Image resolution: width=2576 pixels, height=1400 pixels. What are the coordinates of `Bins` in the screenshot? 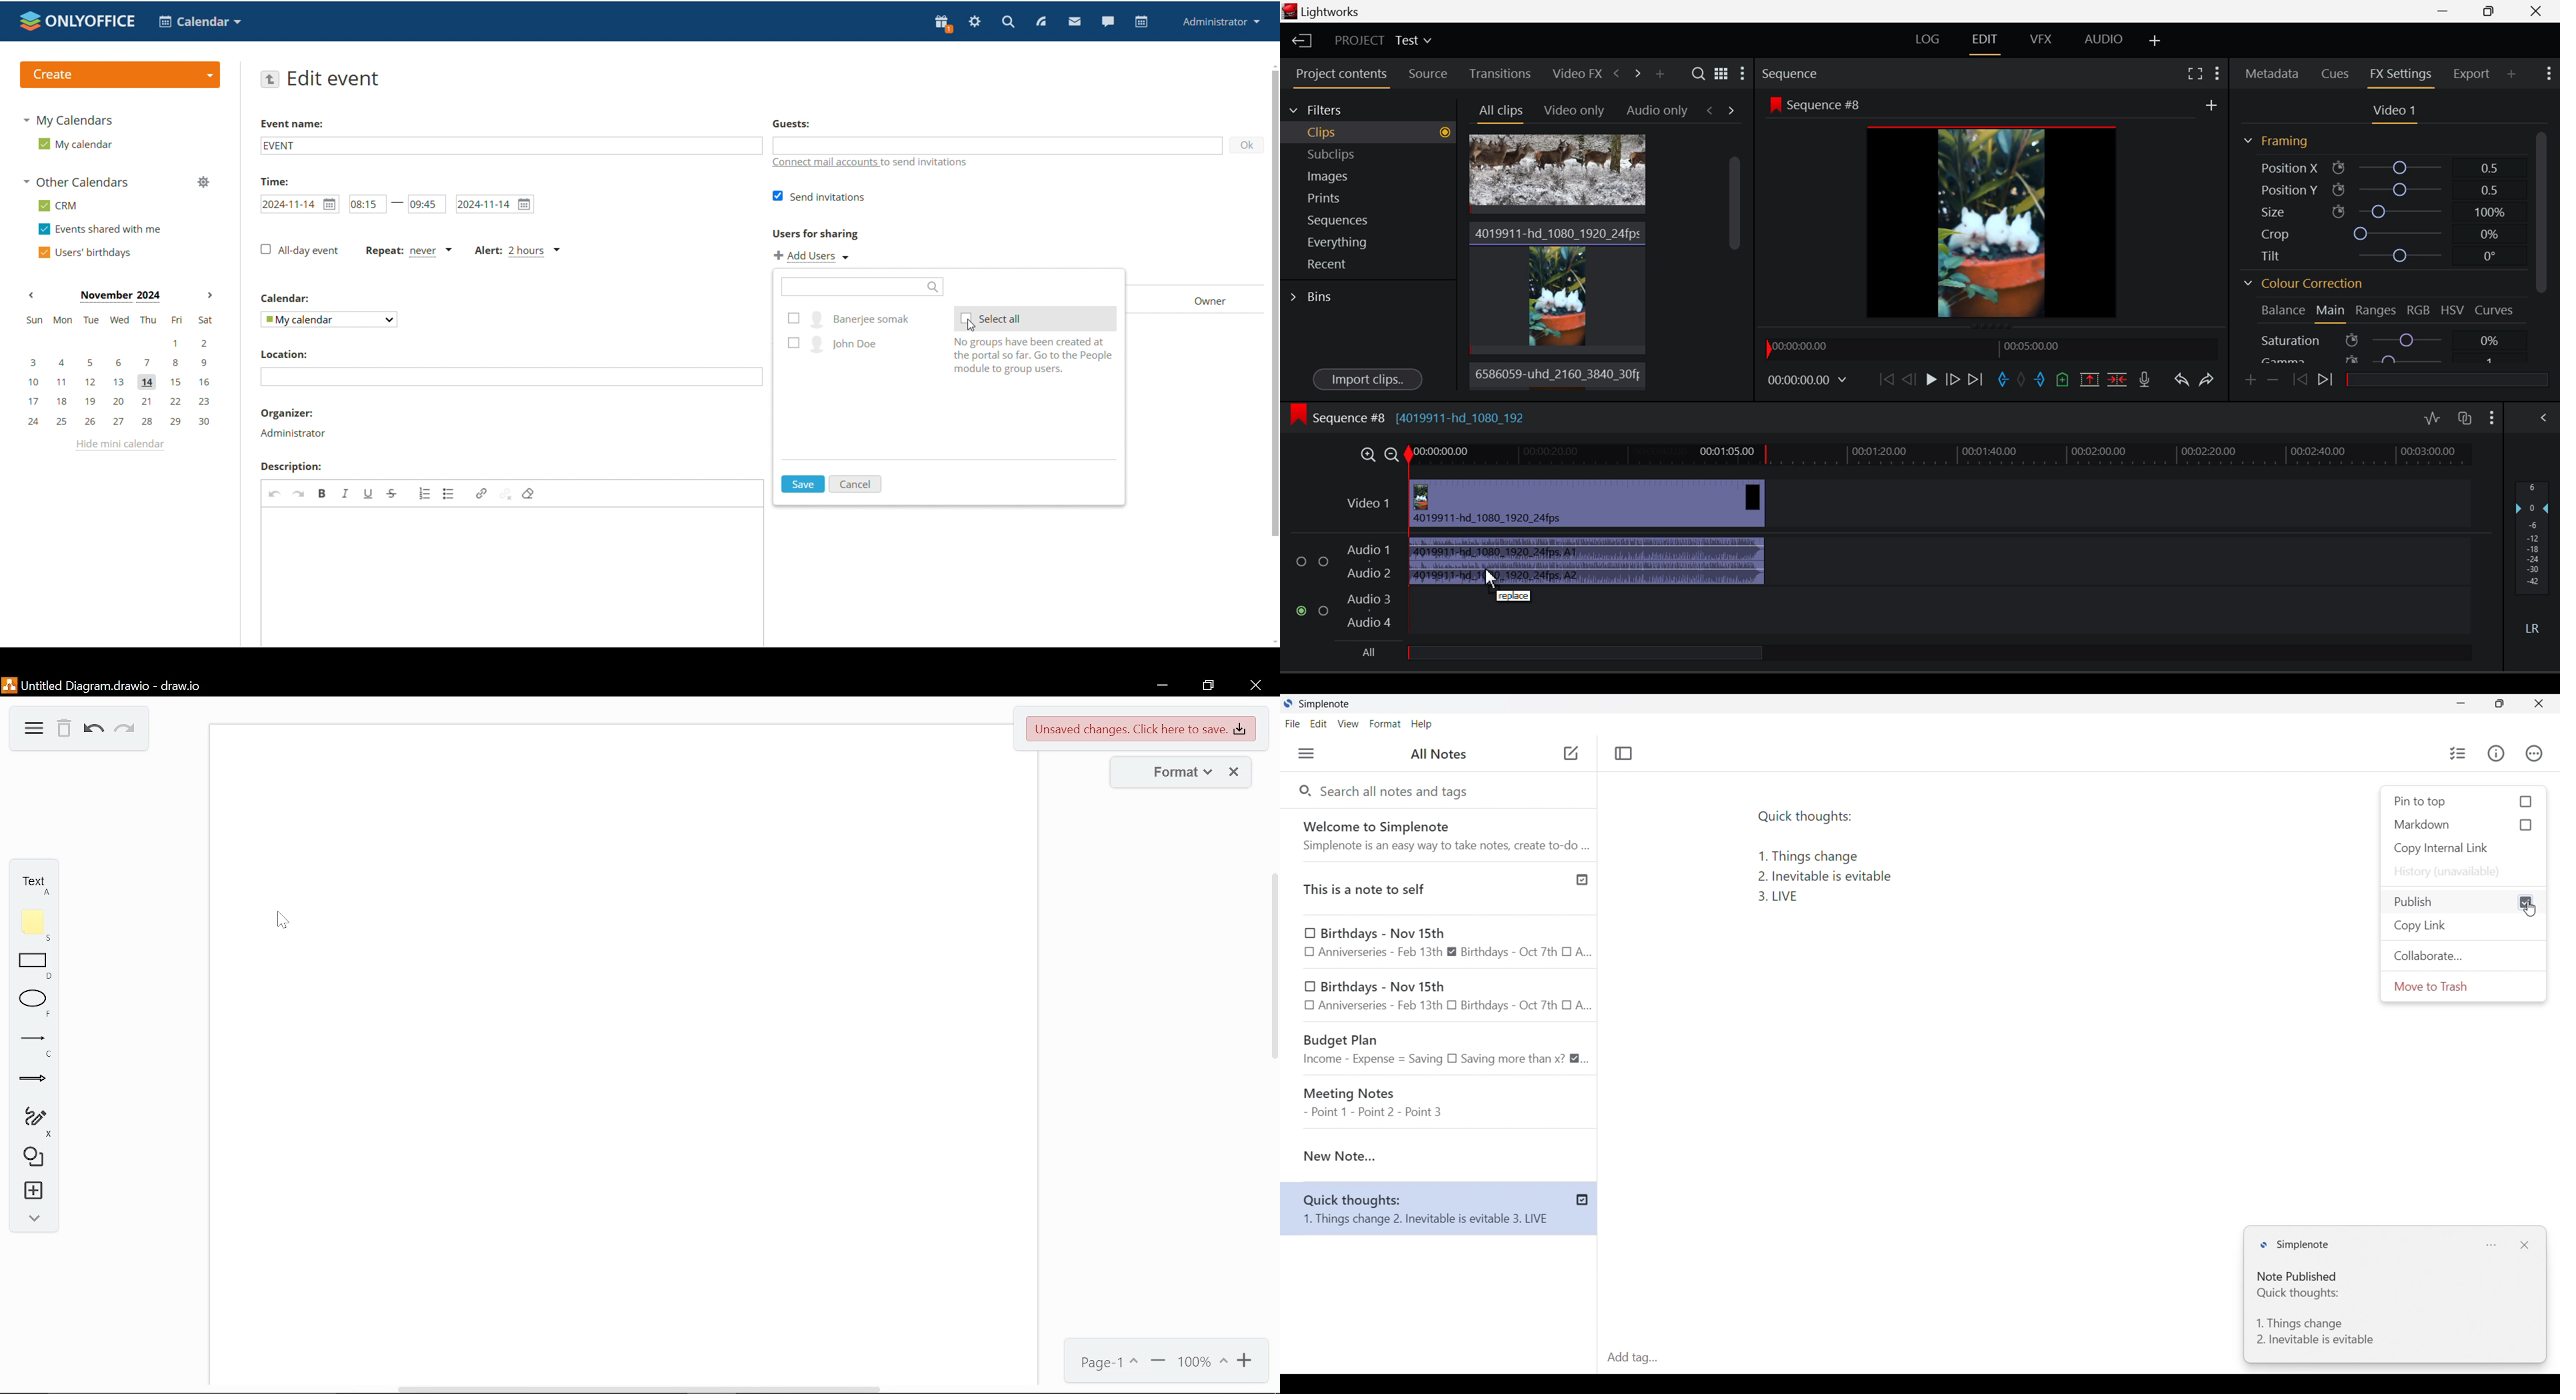 It's located at (1312, 299).